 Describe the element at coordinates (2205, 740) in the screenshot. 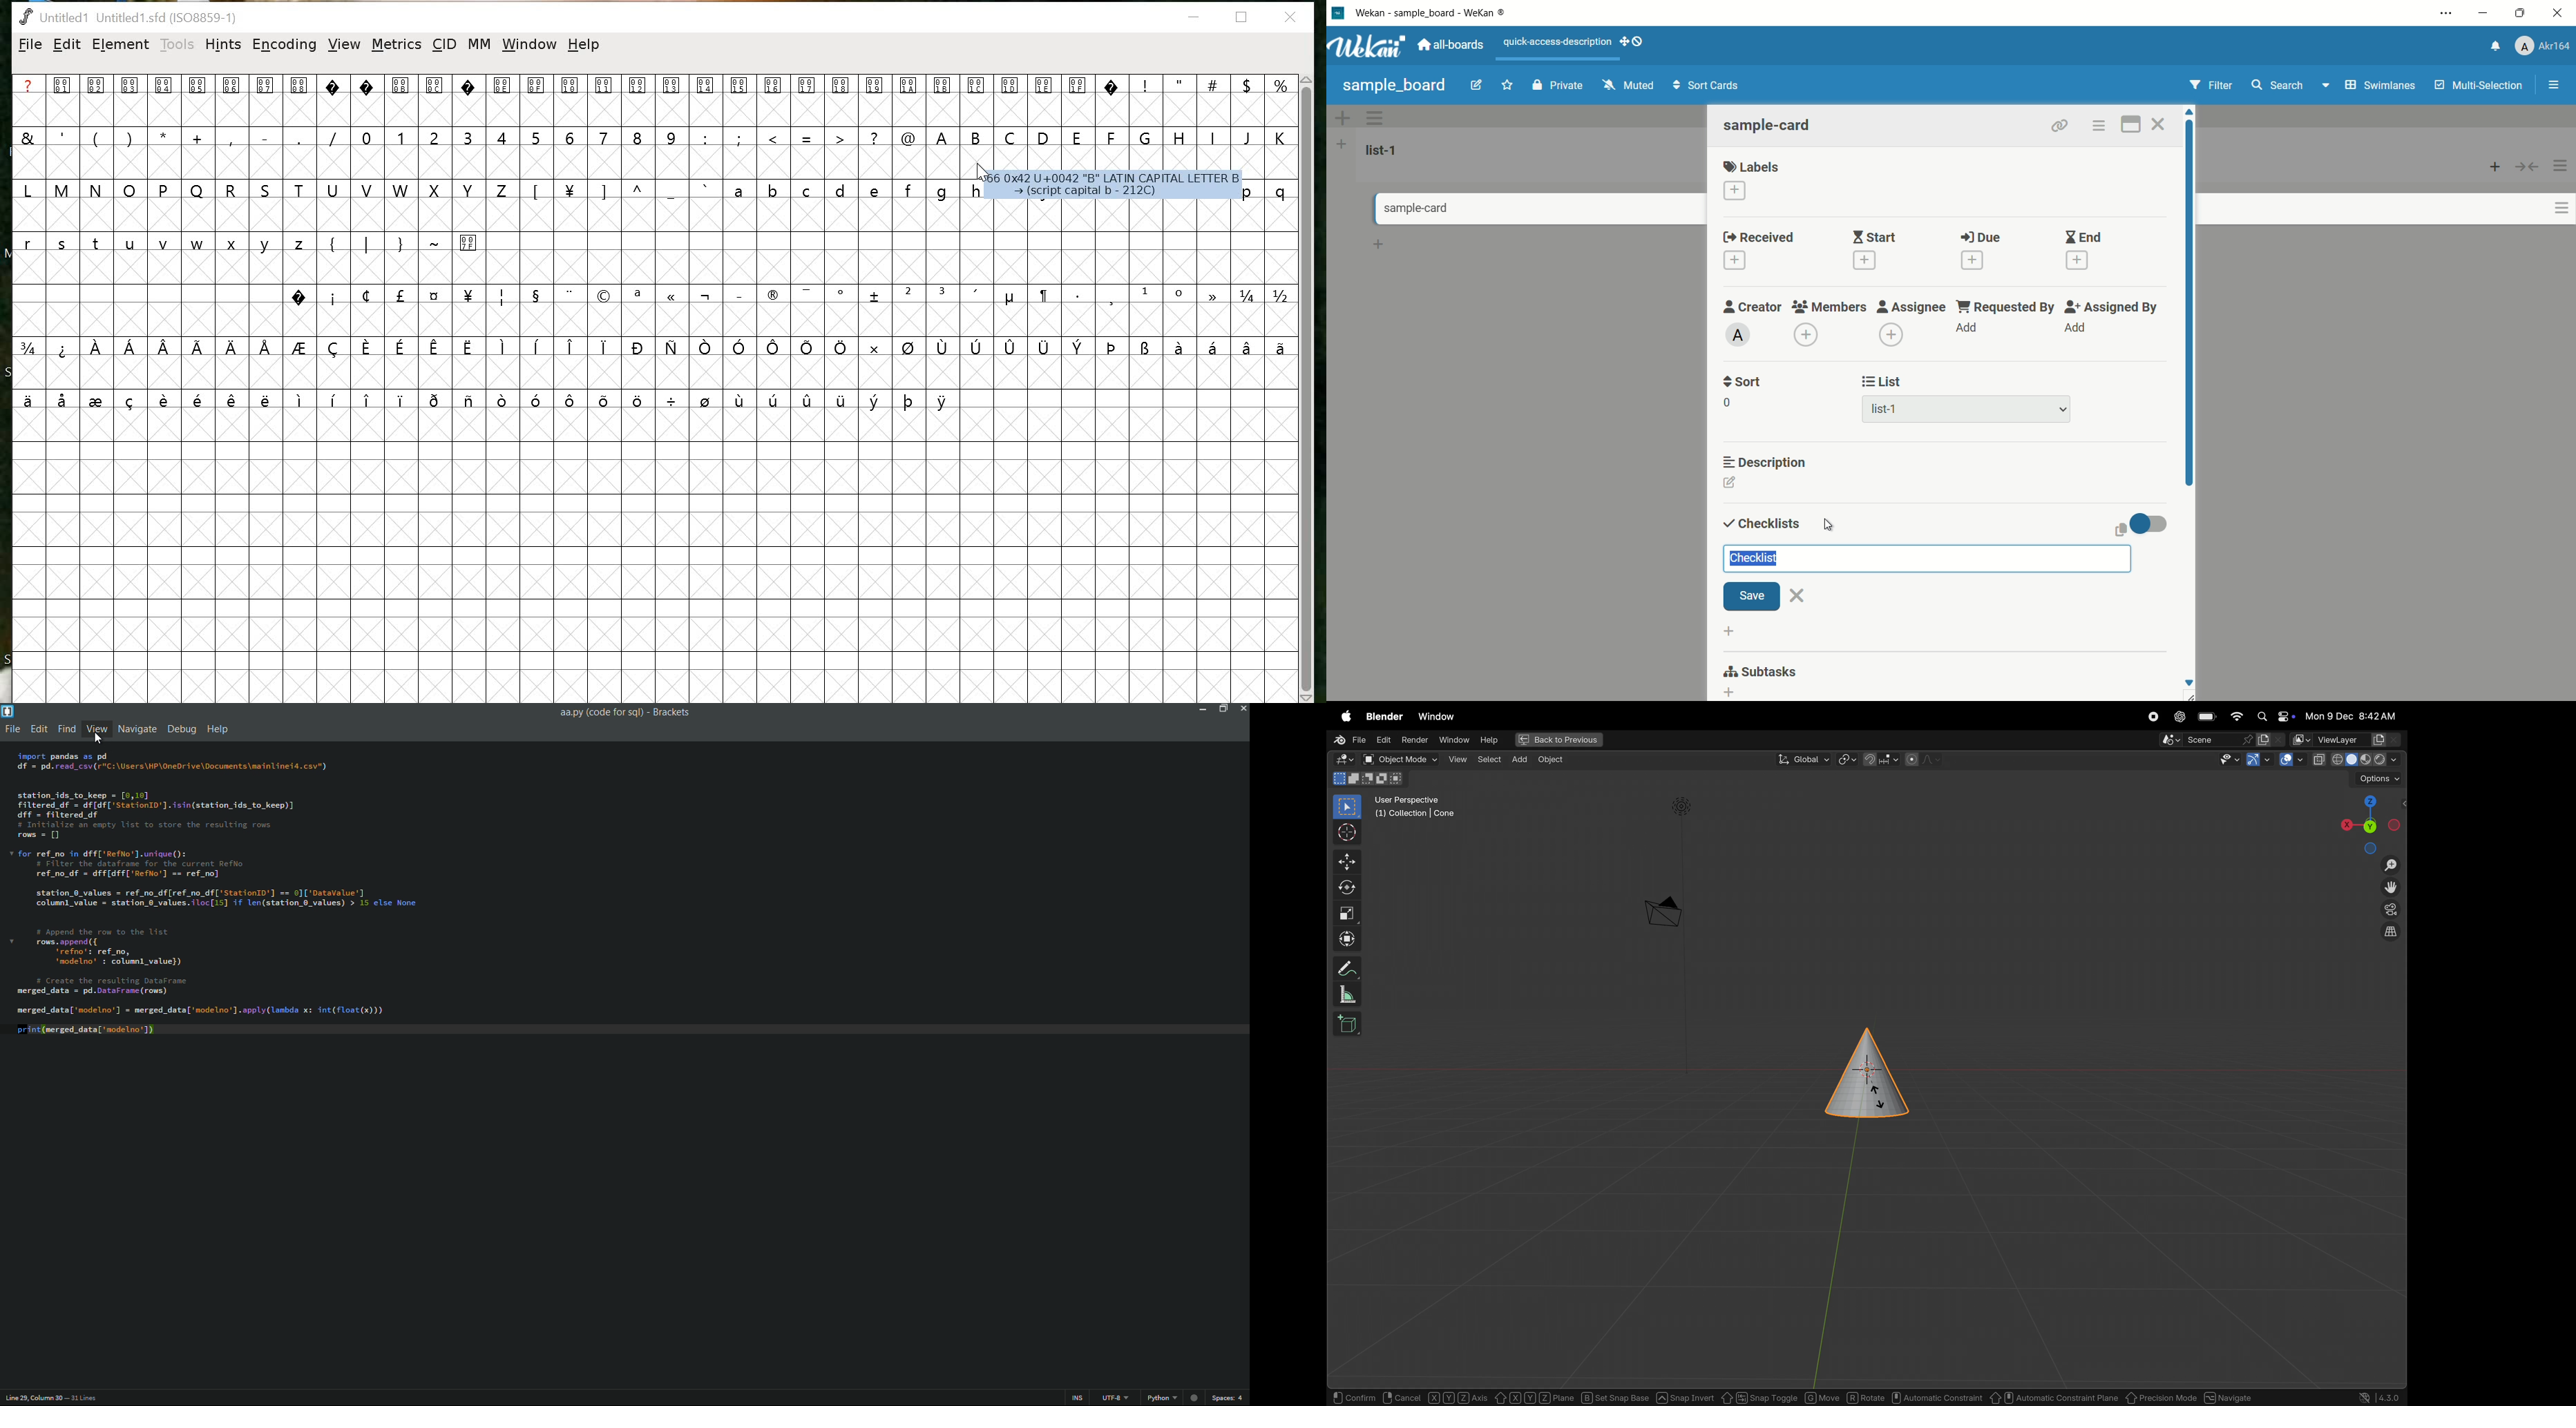

I see `Pin scene` at that location.